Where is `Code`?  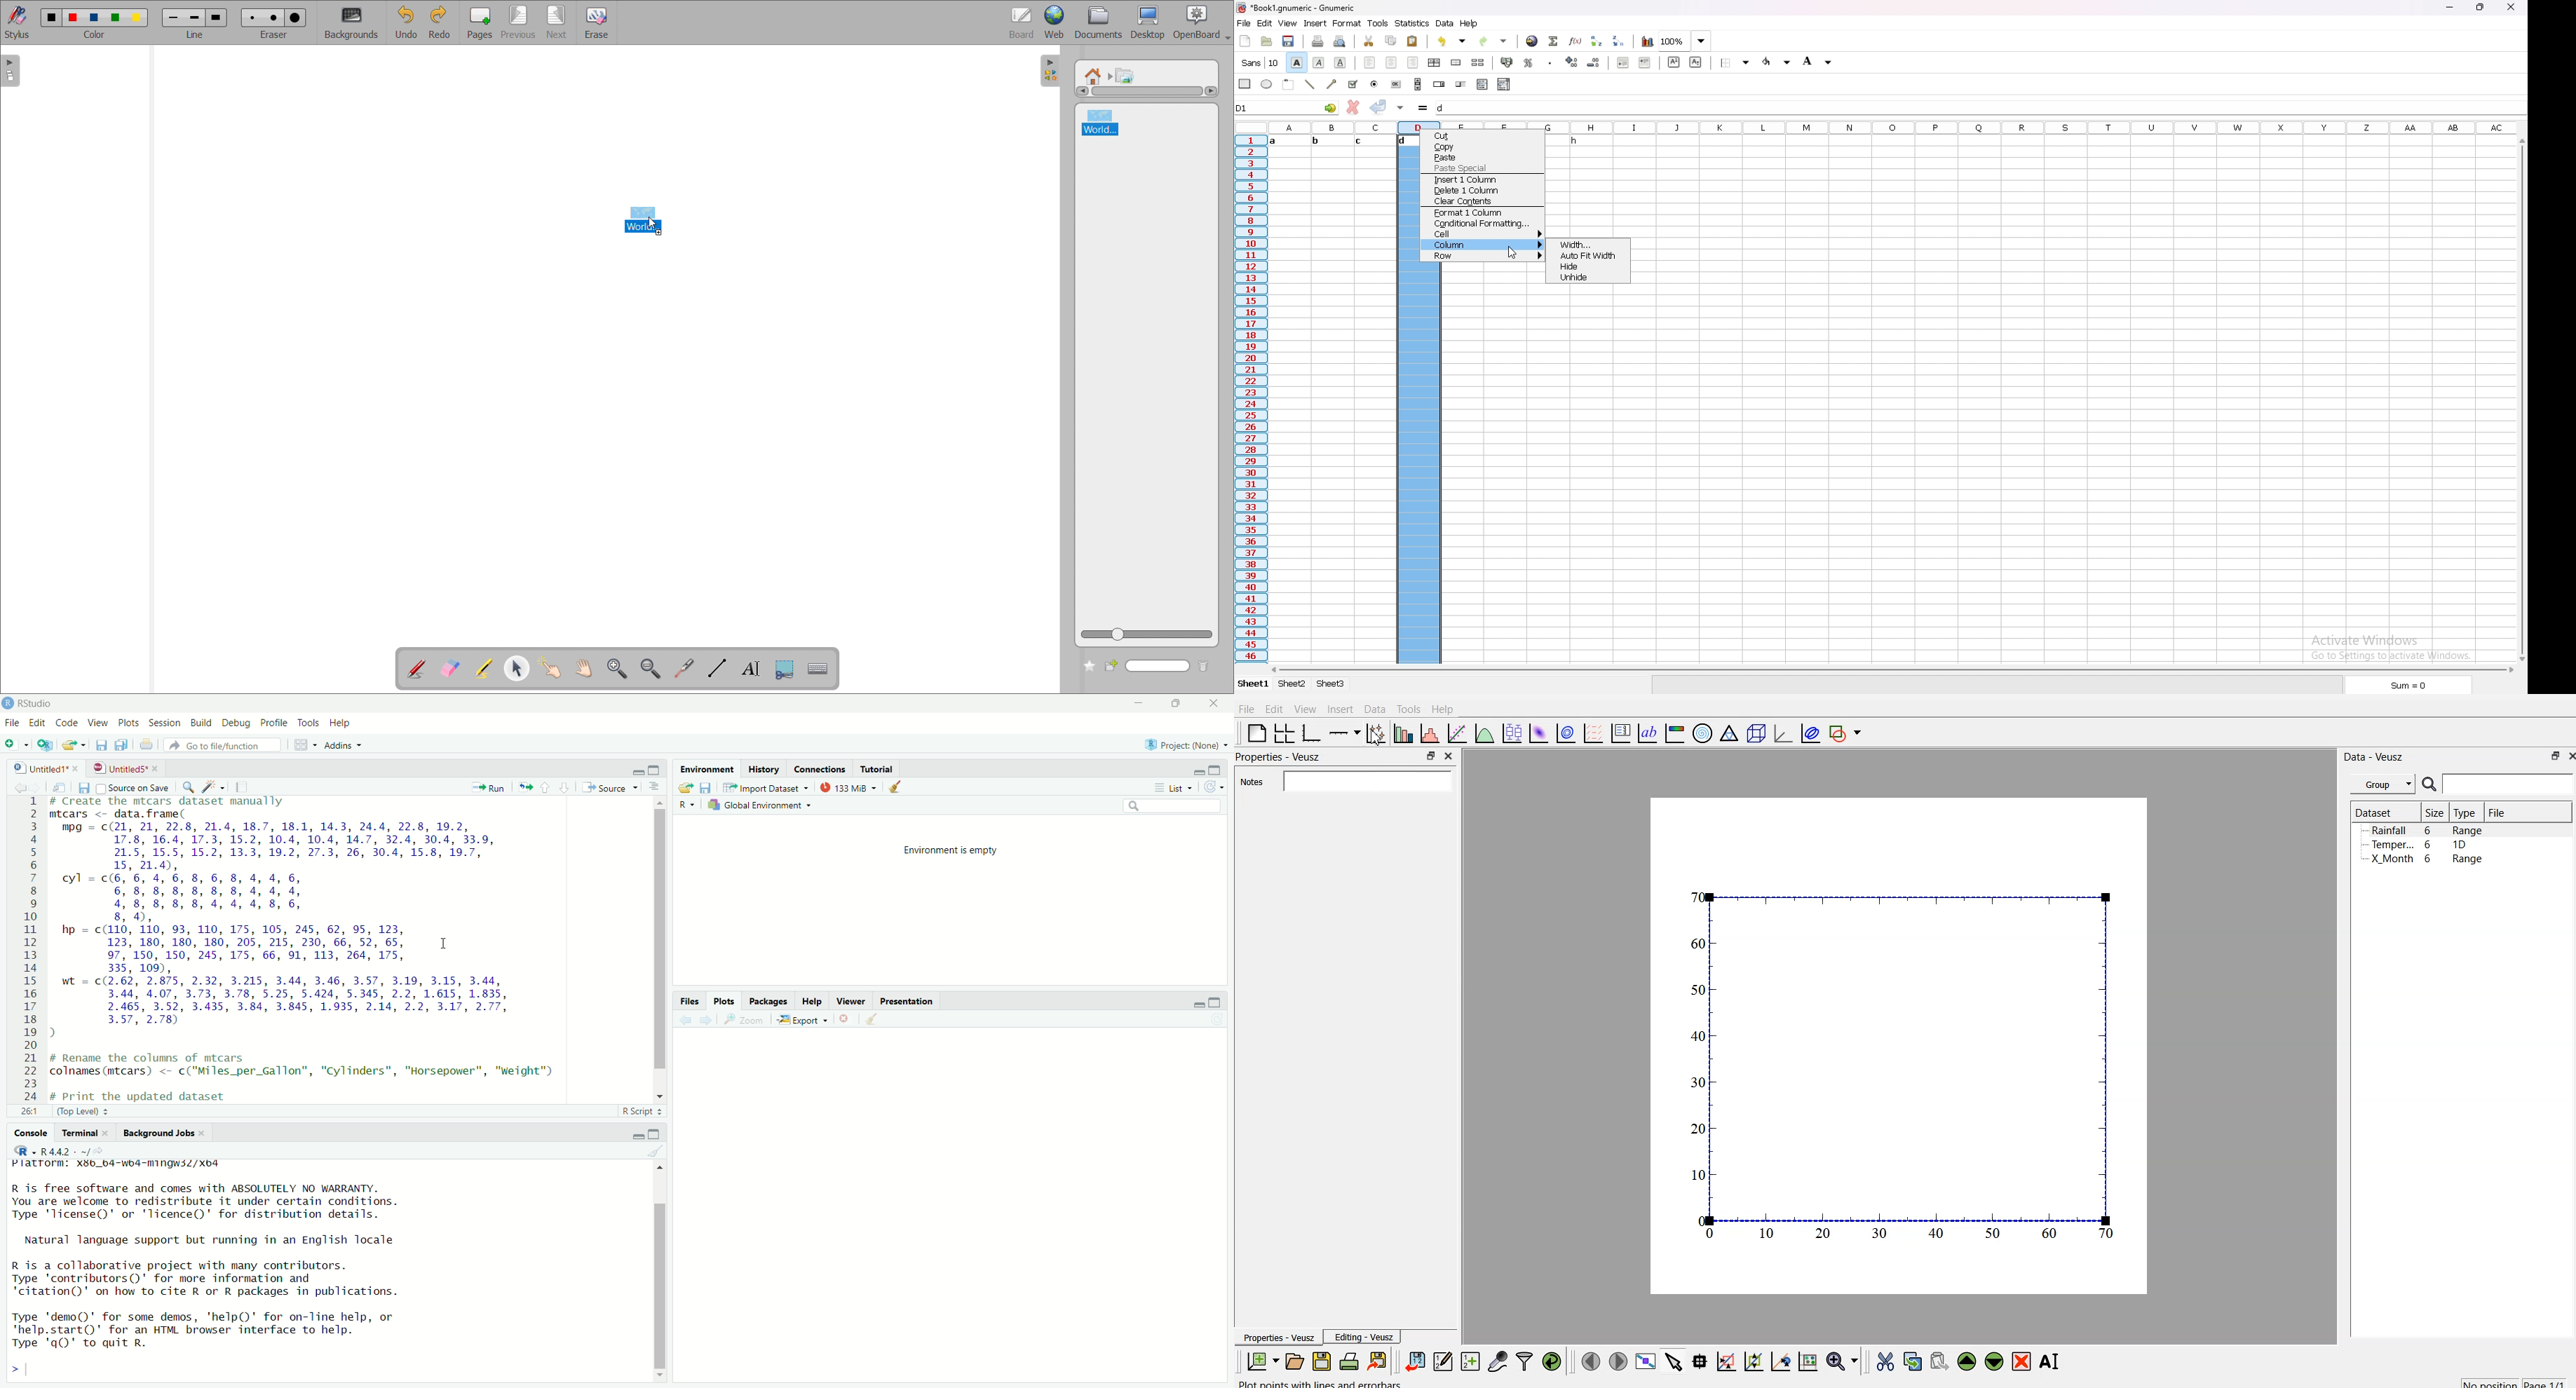 Code is located at coordinates (67, 722).